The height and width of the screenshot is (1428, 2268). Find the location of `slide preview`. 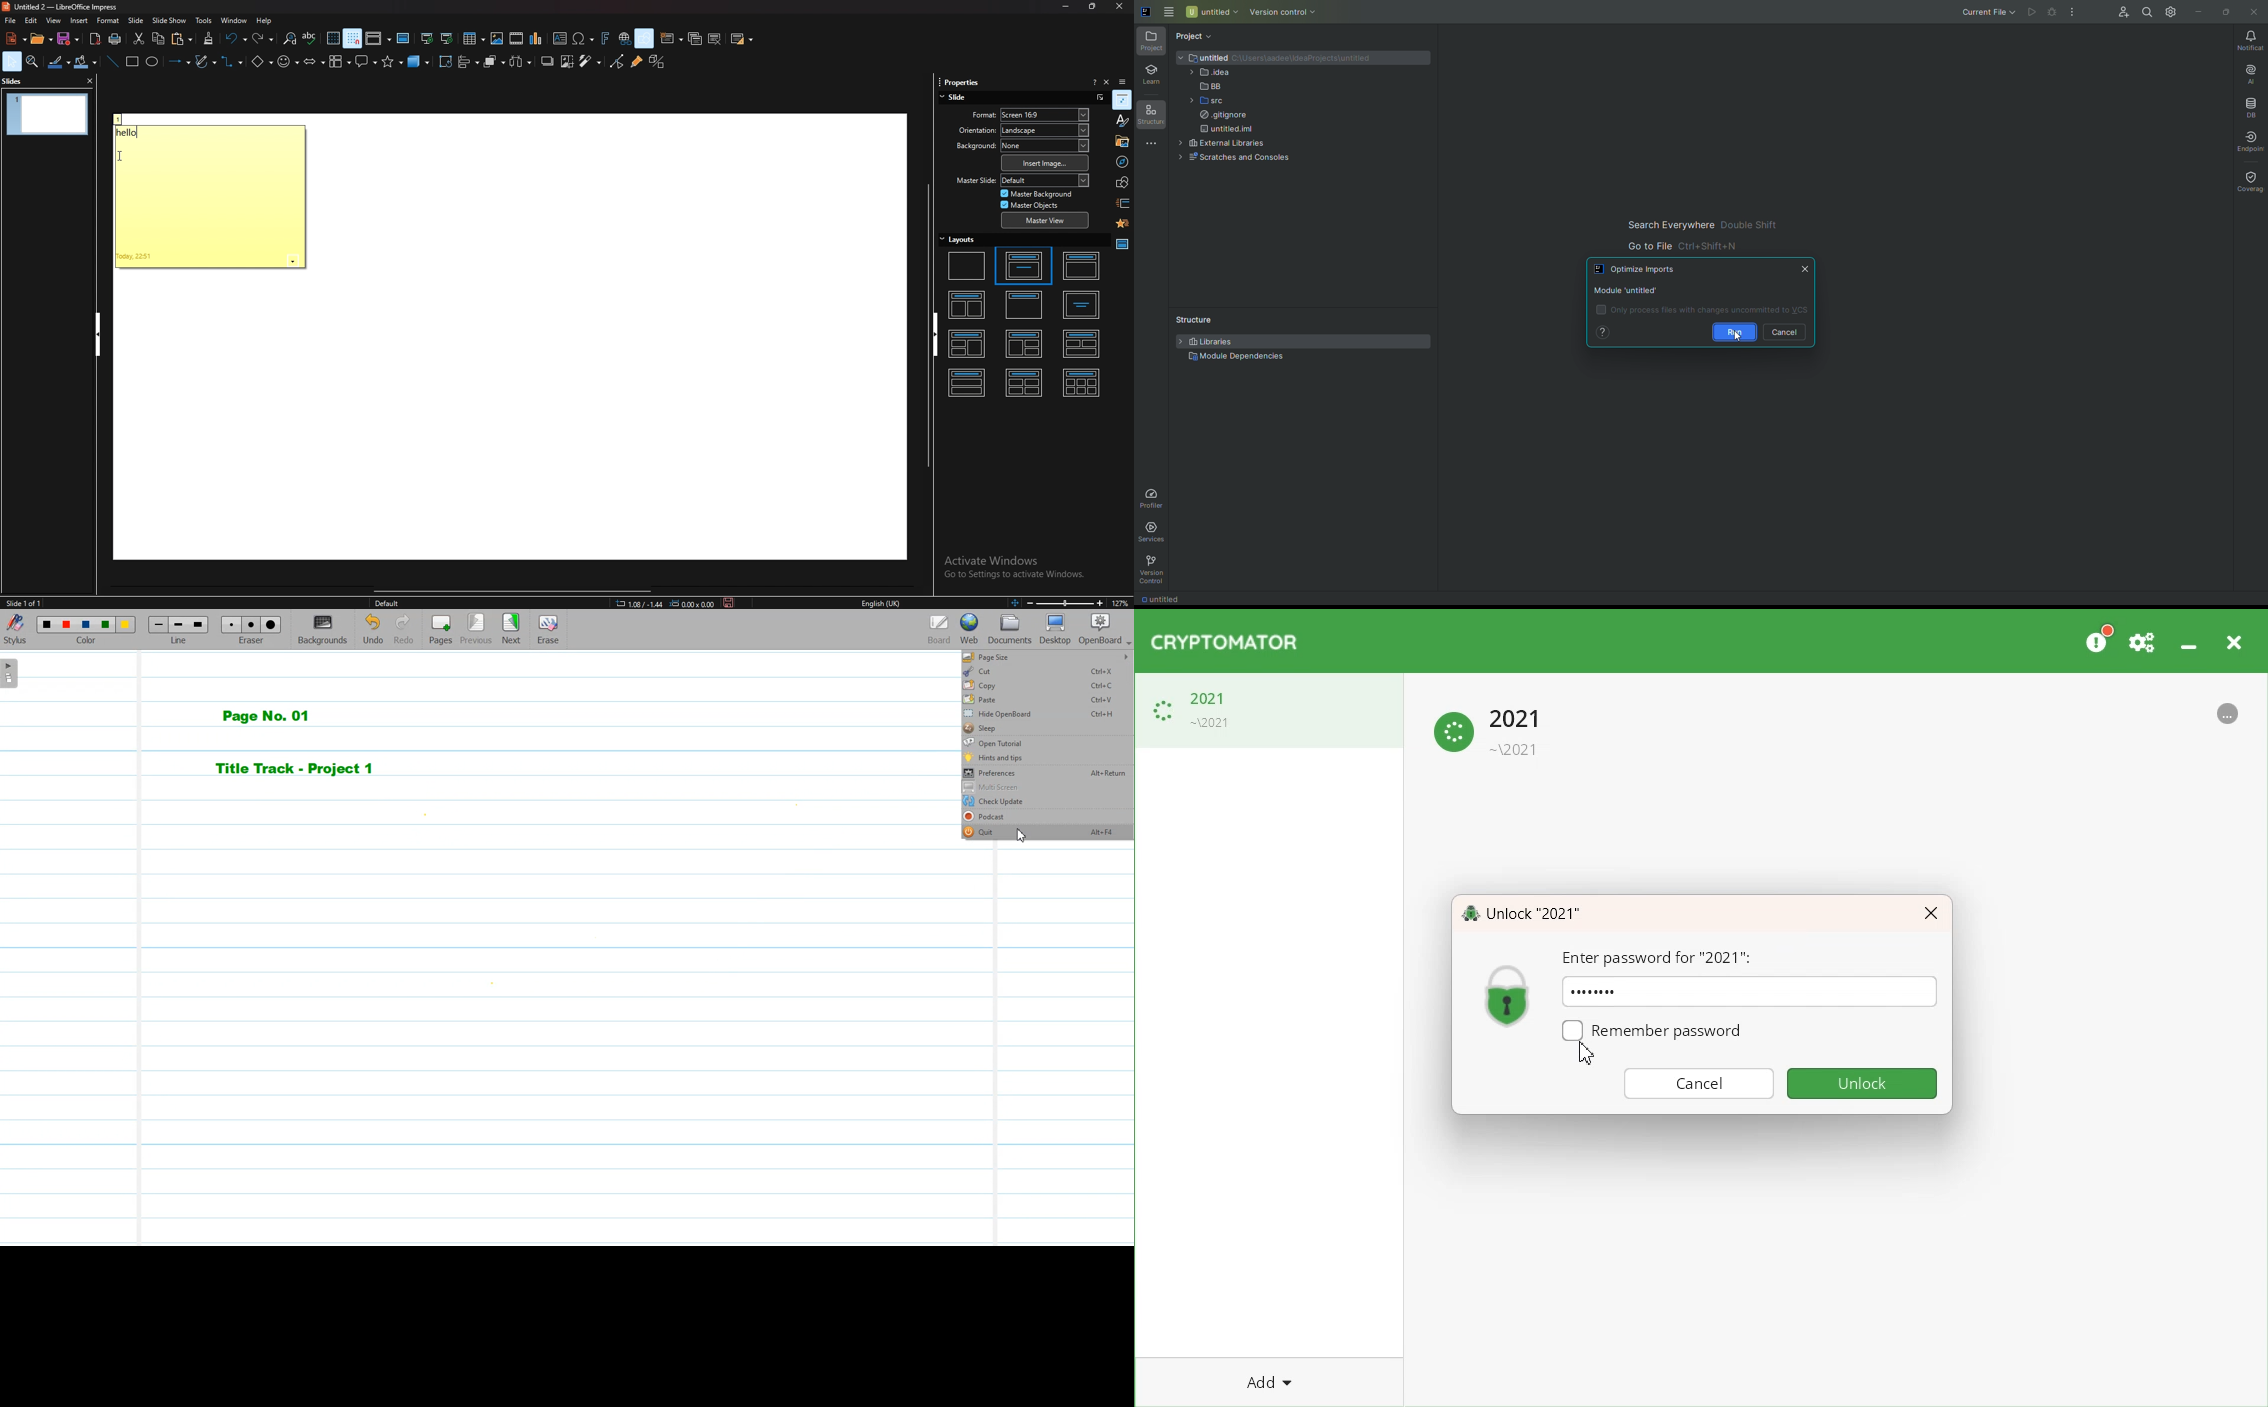

slide preview is located at coordinates (47, 115).